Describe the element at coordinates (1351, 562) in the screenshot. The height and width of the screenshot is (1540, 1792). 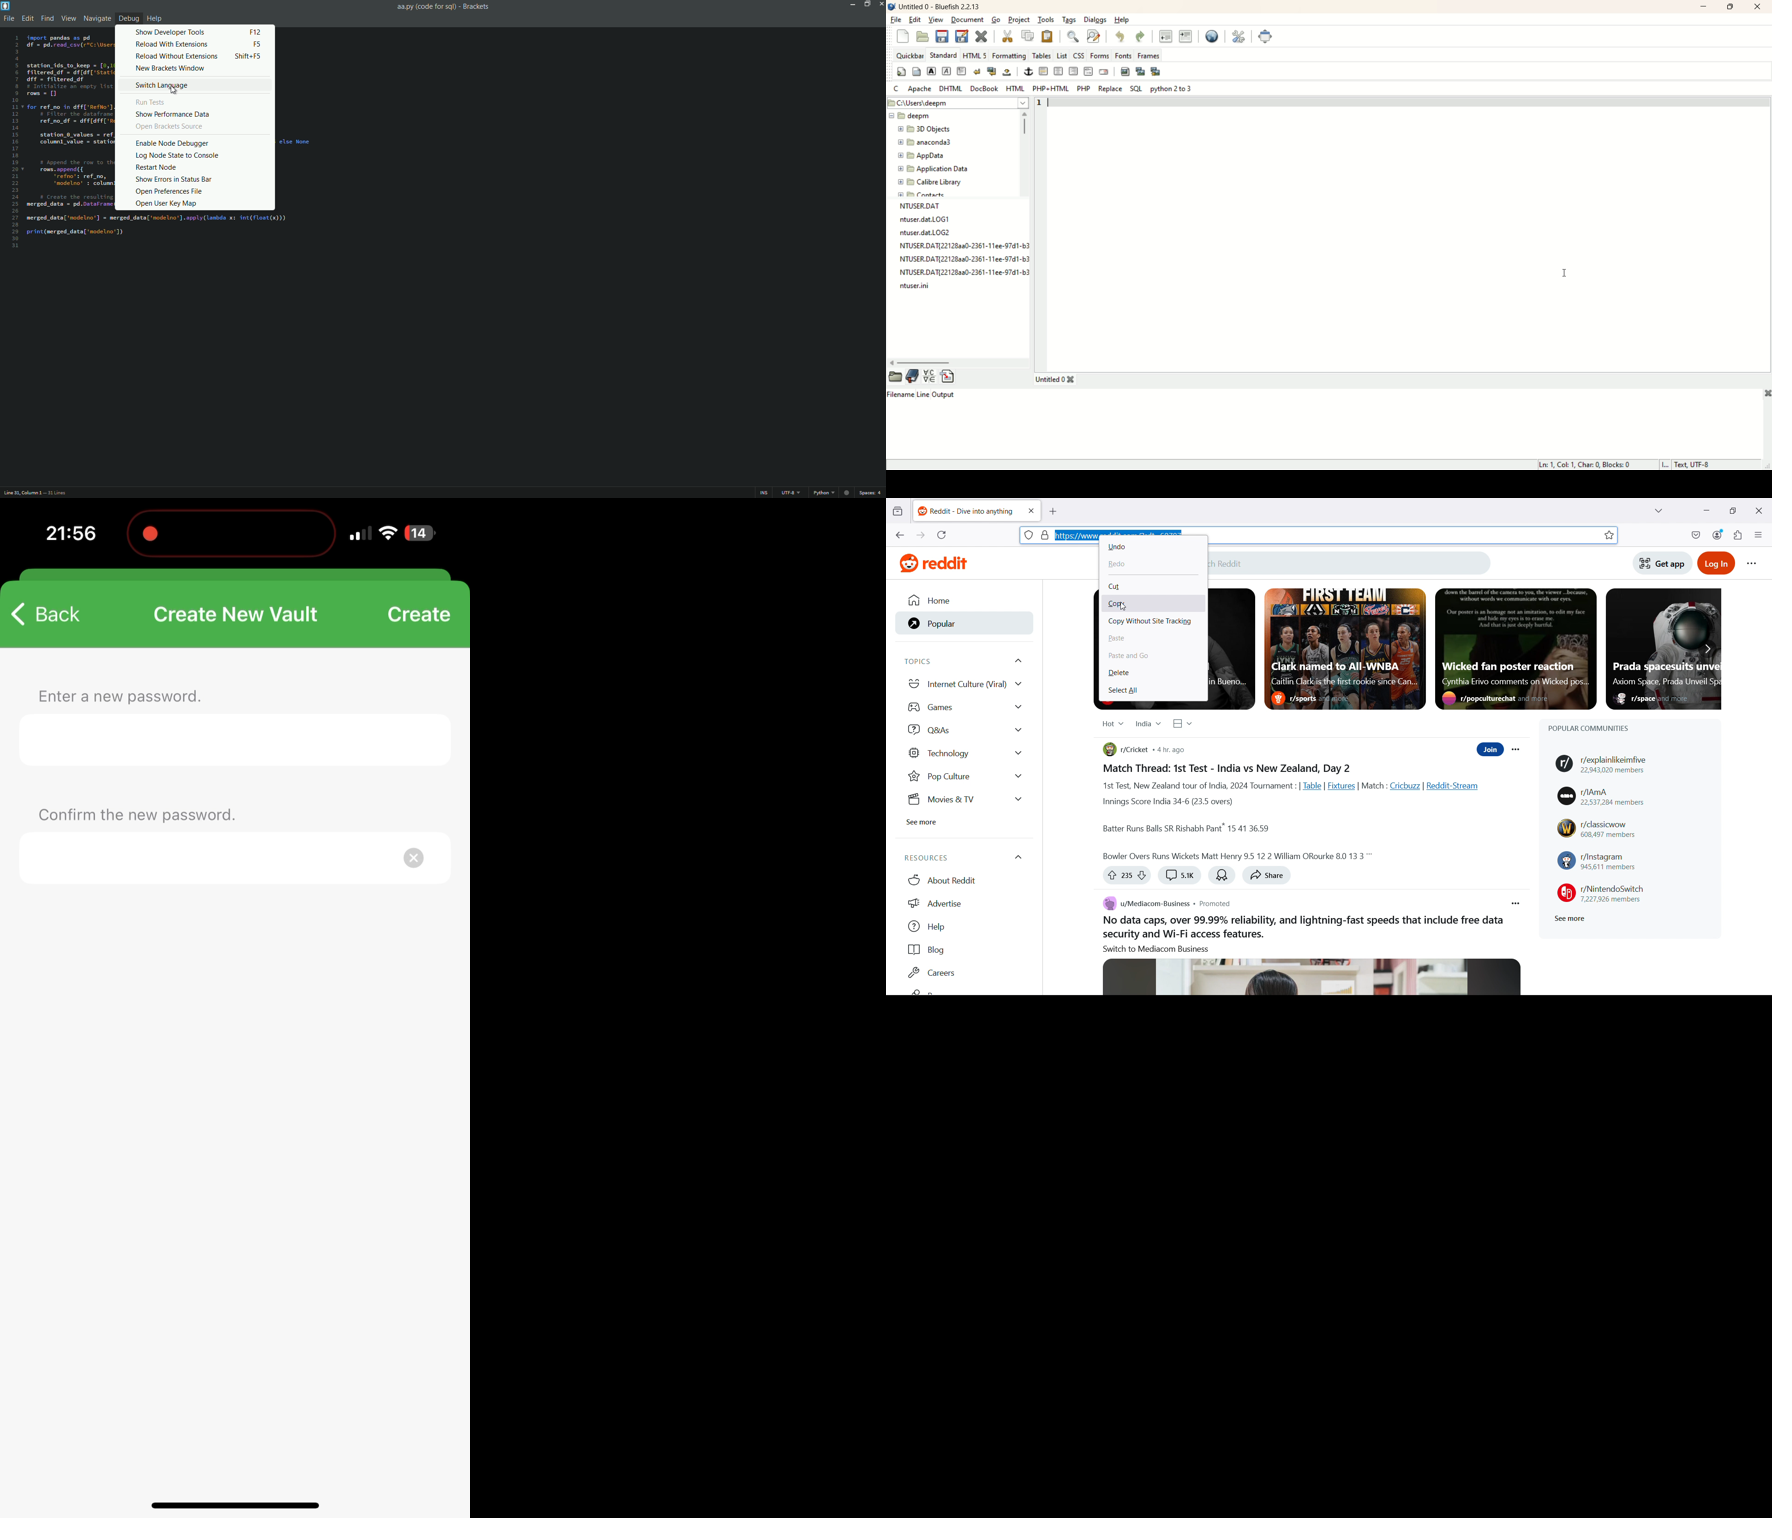
I see `Search Reddit` at that location.